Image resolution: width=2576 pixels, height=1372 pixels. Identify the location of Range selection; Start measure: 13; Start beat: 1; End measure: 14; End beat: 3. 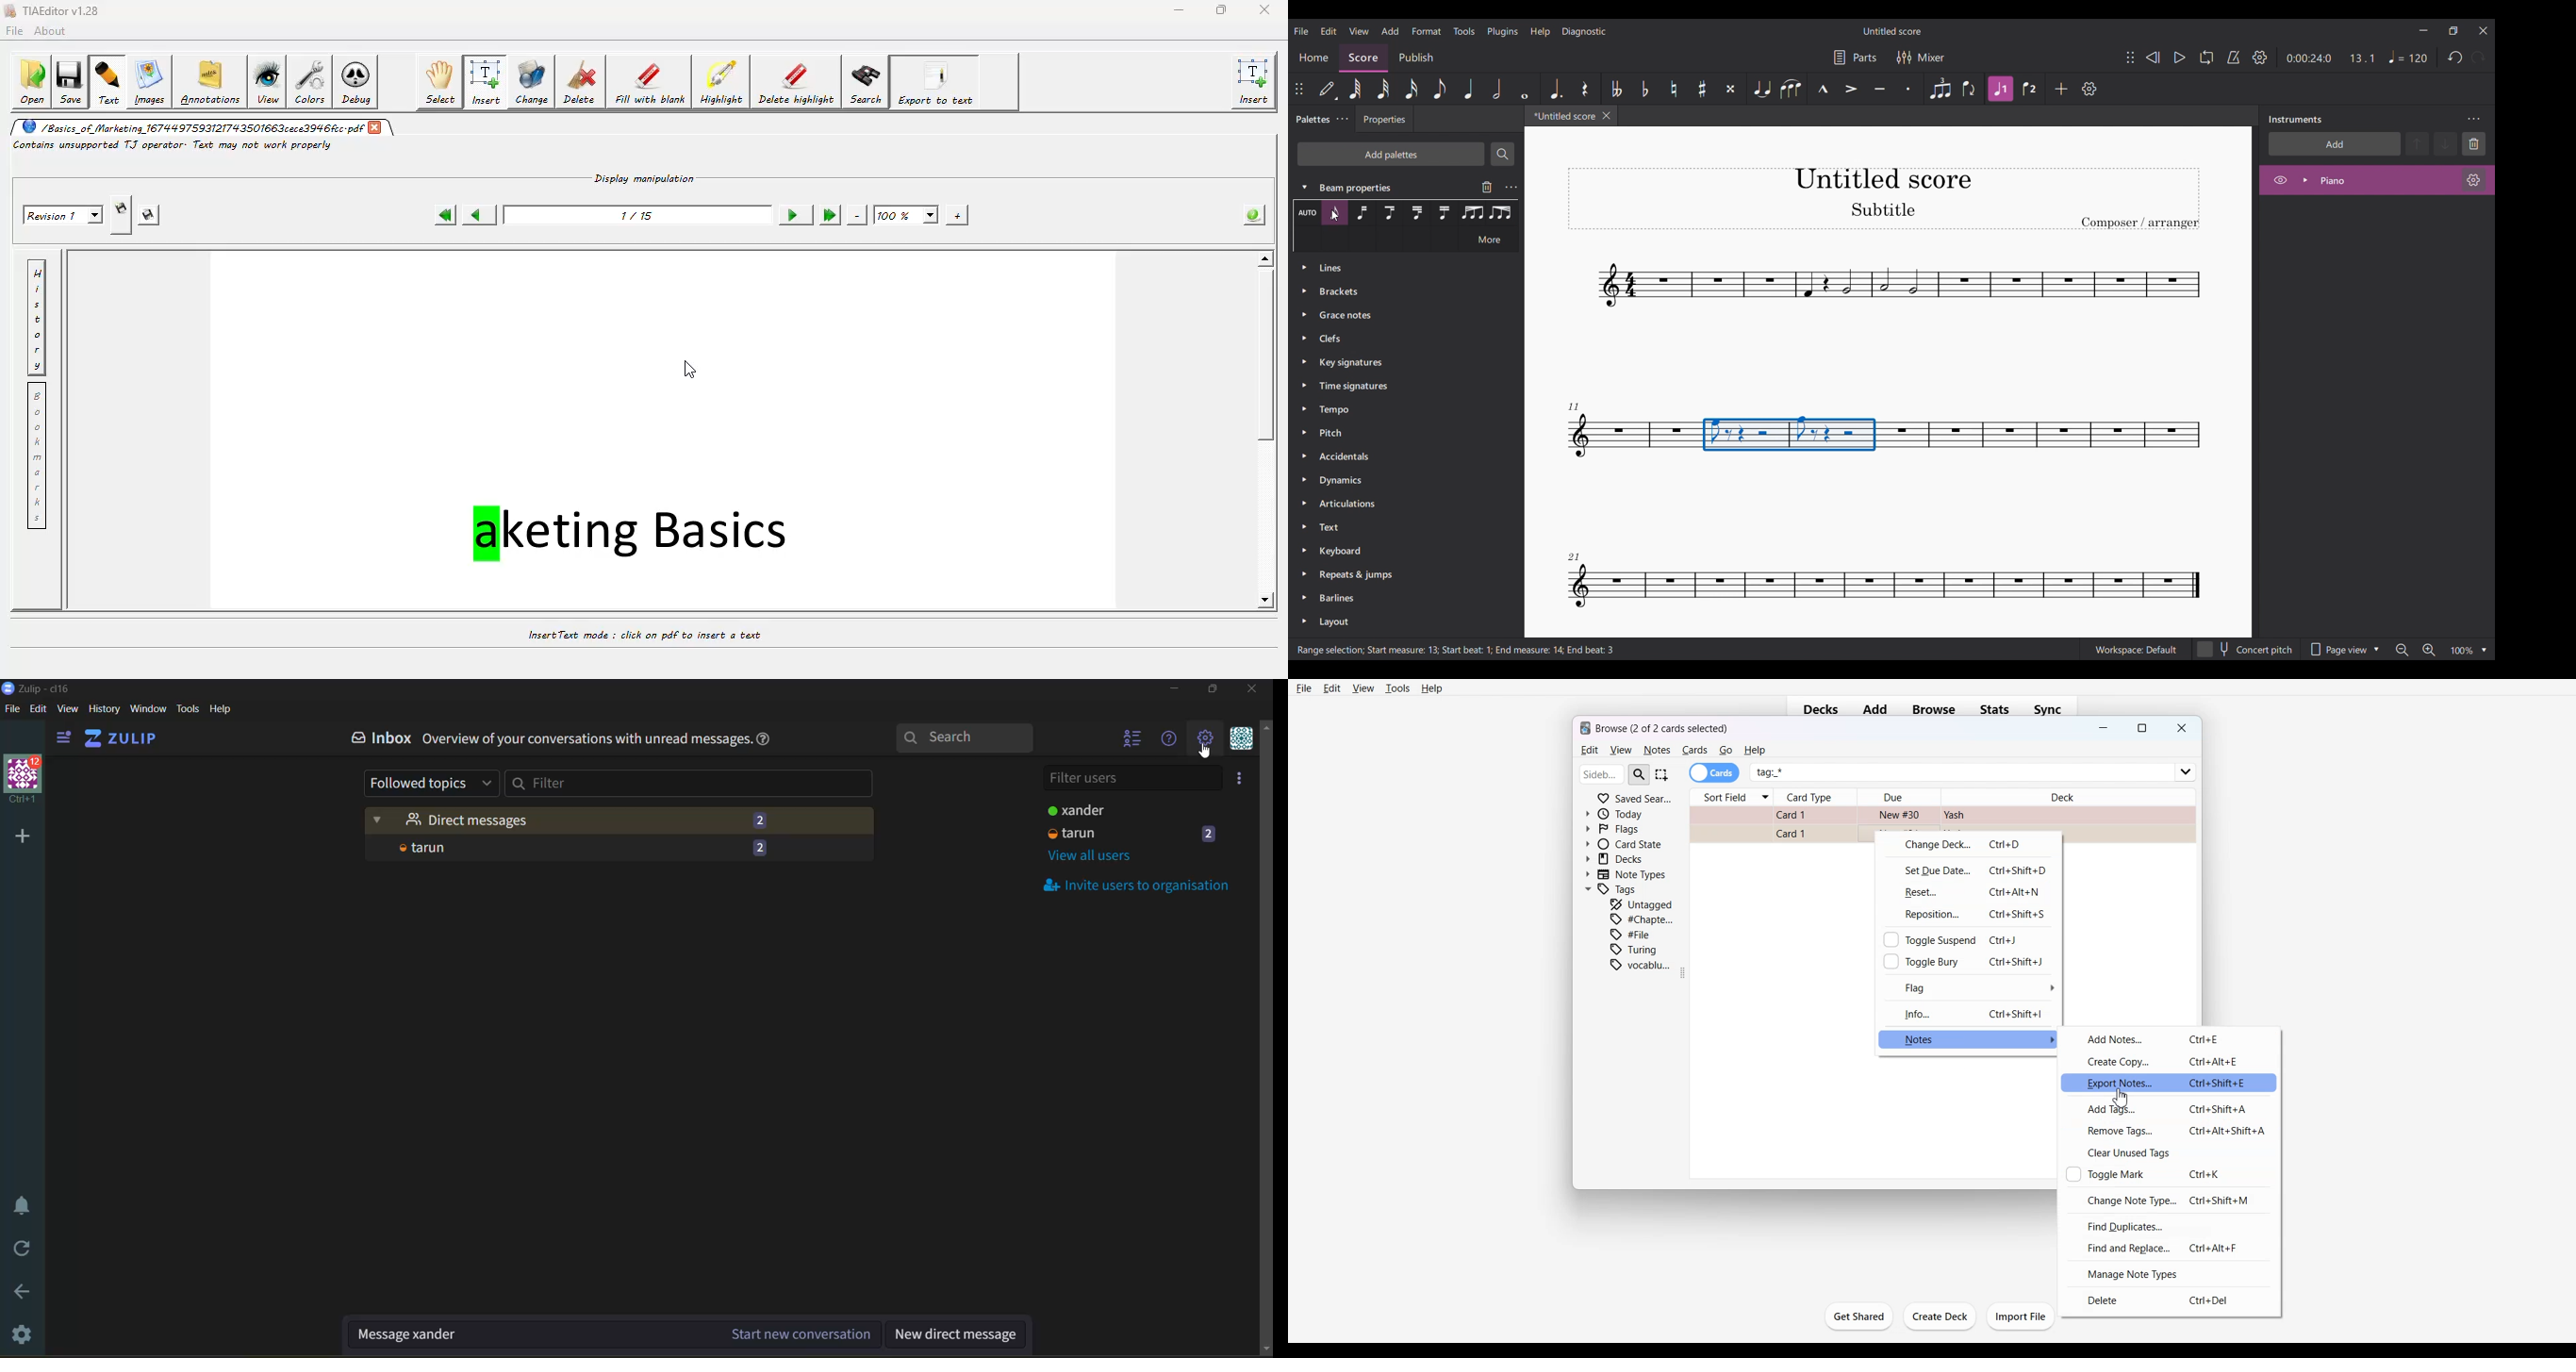
(1468, 650).